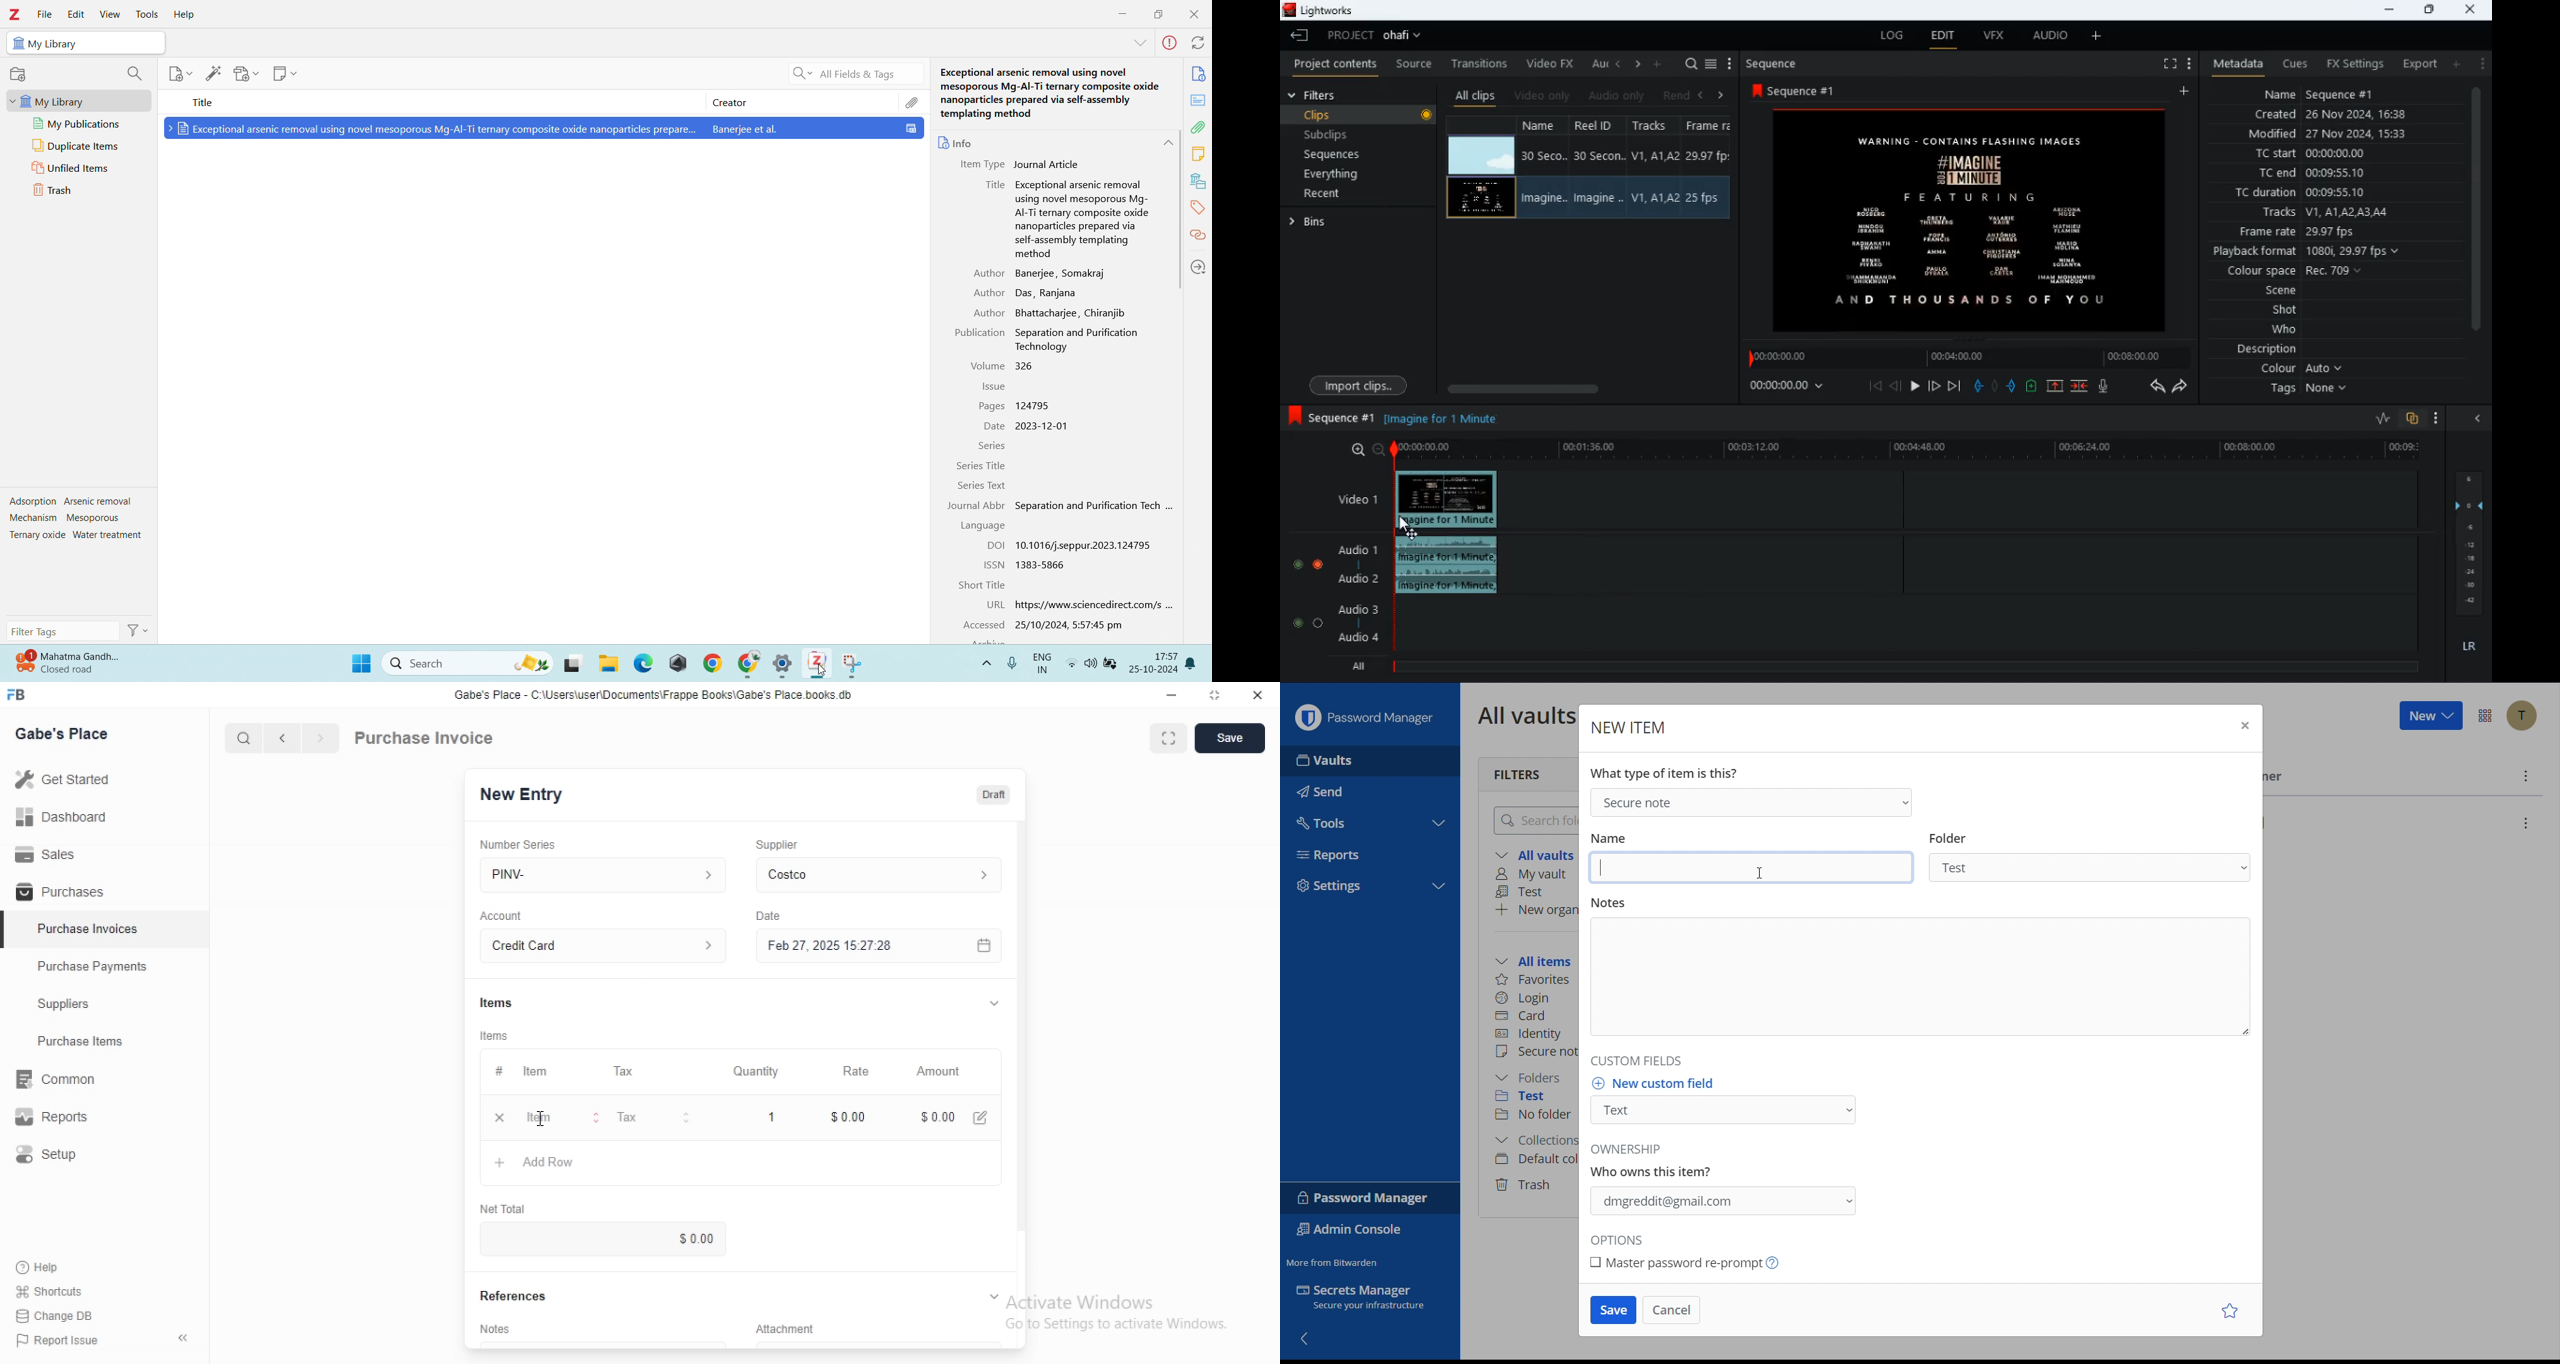  I want to click on Secure, so click(1536, 1053).